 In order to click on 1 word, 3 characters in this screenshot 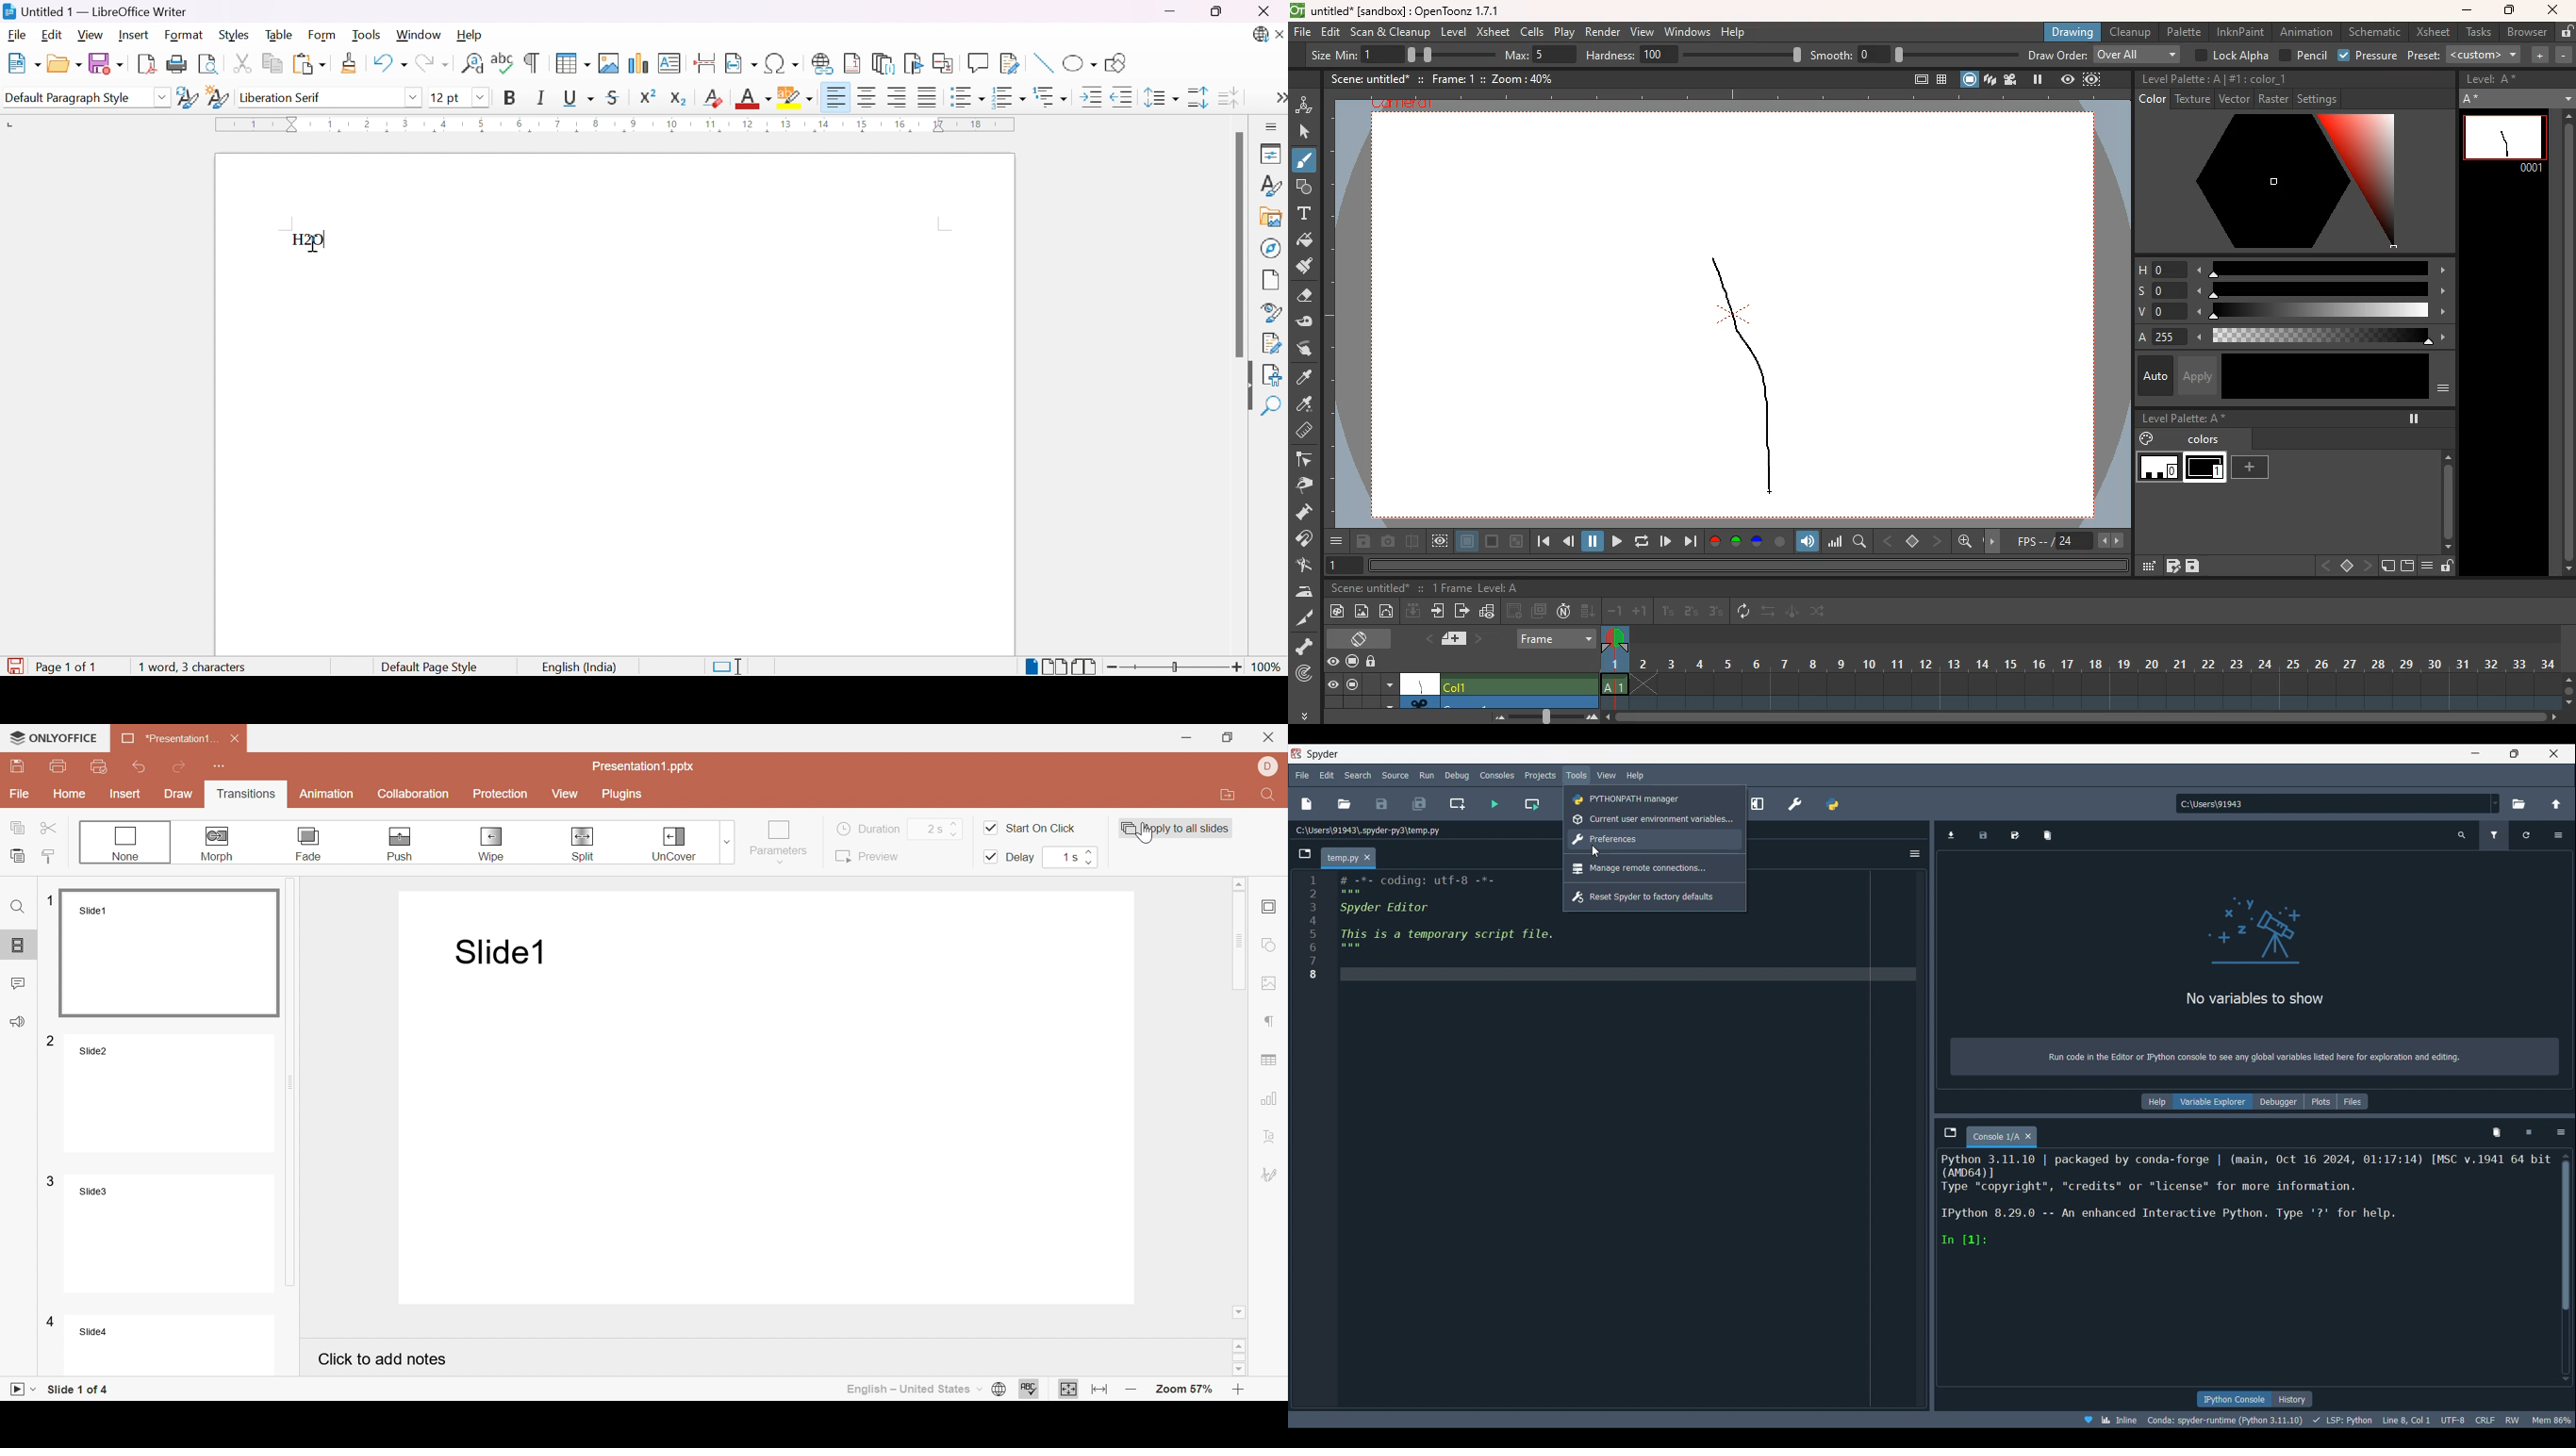, I will do `click(190, 666)`.